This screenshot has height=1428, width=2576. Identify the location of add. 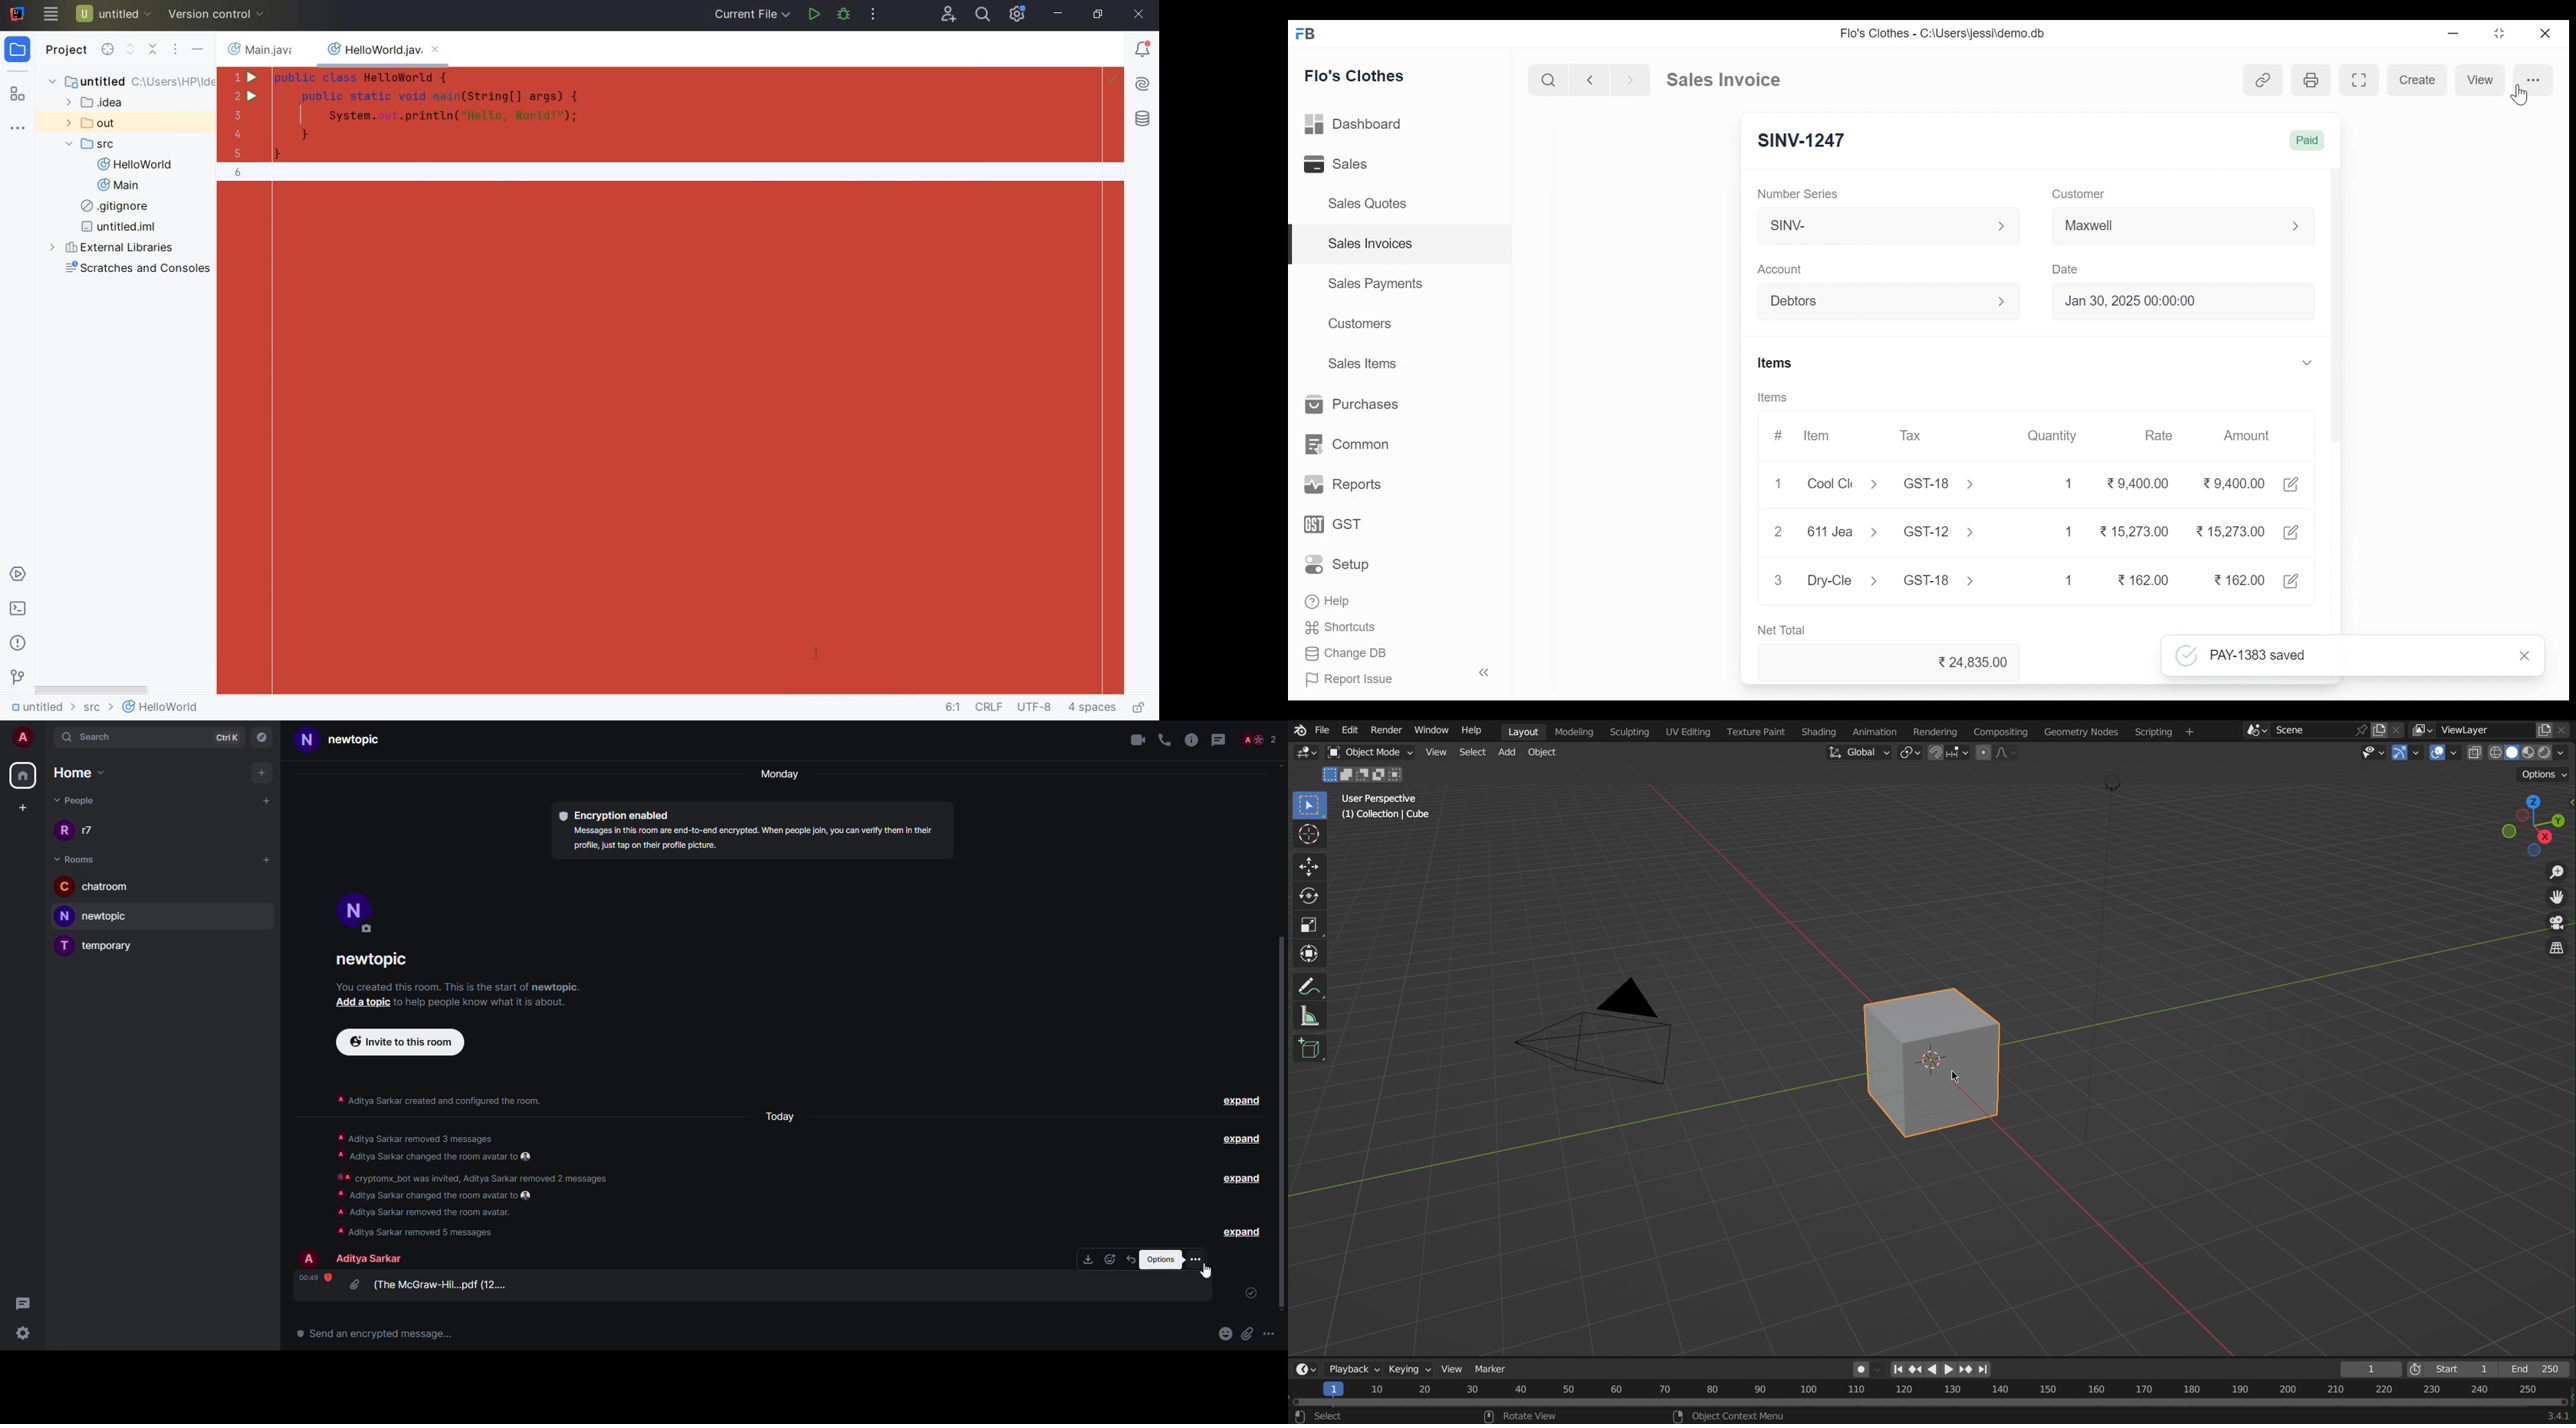
(268, 800).